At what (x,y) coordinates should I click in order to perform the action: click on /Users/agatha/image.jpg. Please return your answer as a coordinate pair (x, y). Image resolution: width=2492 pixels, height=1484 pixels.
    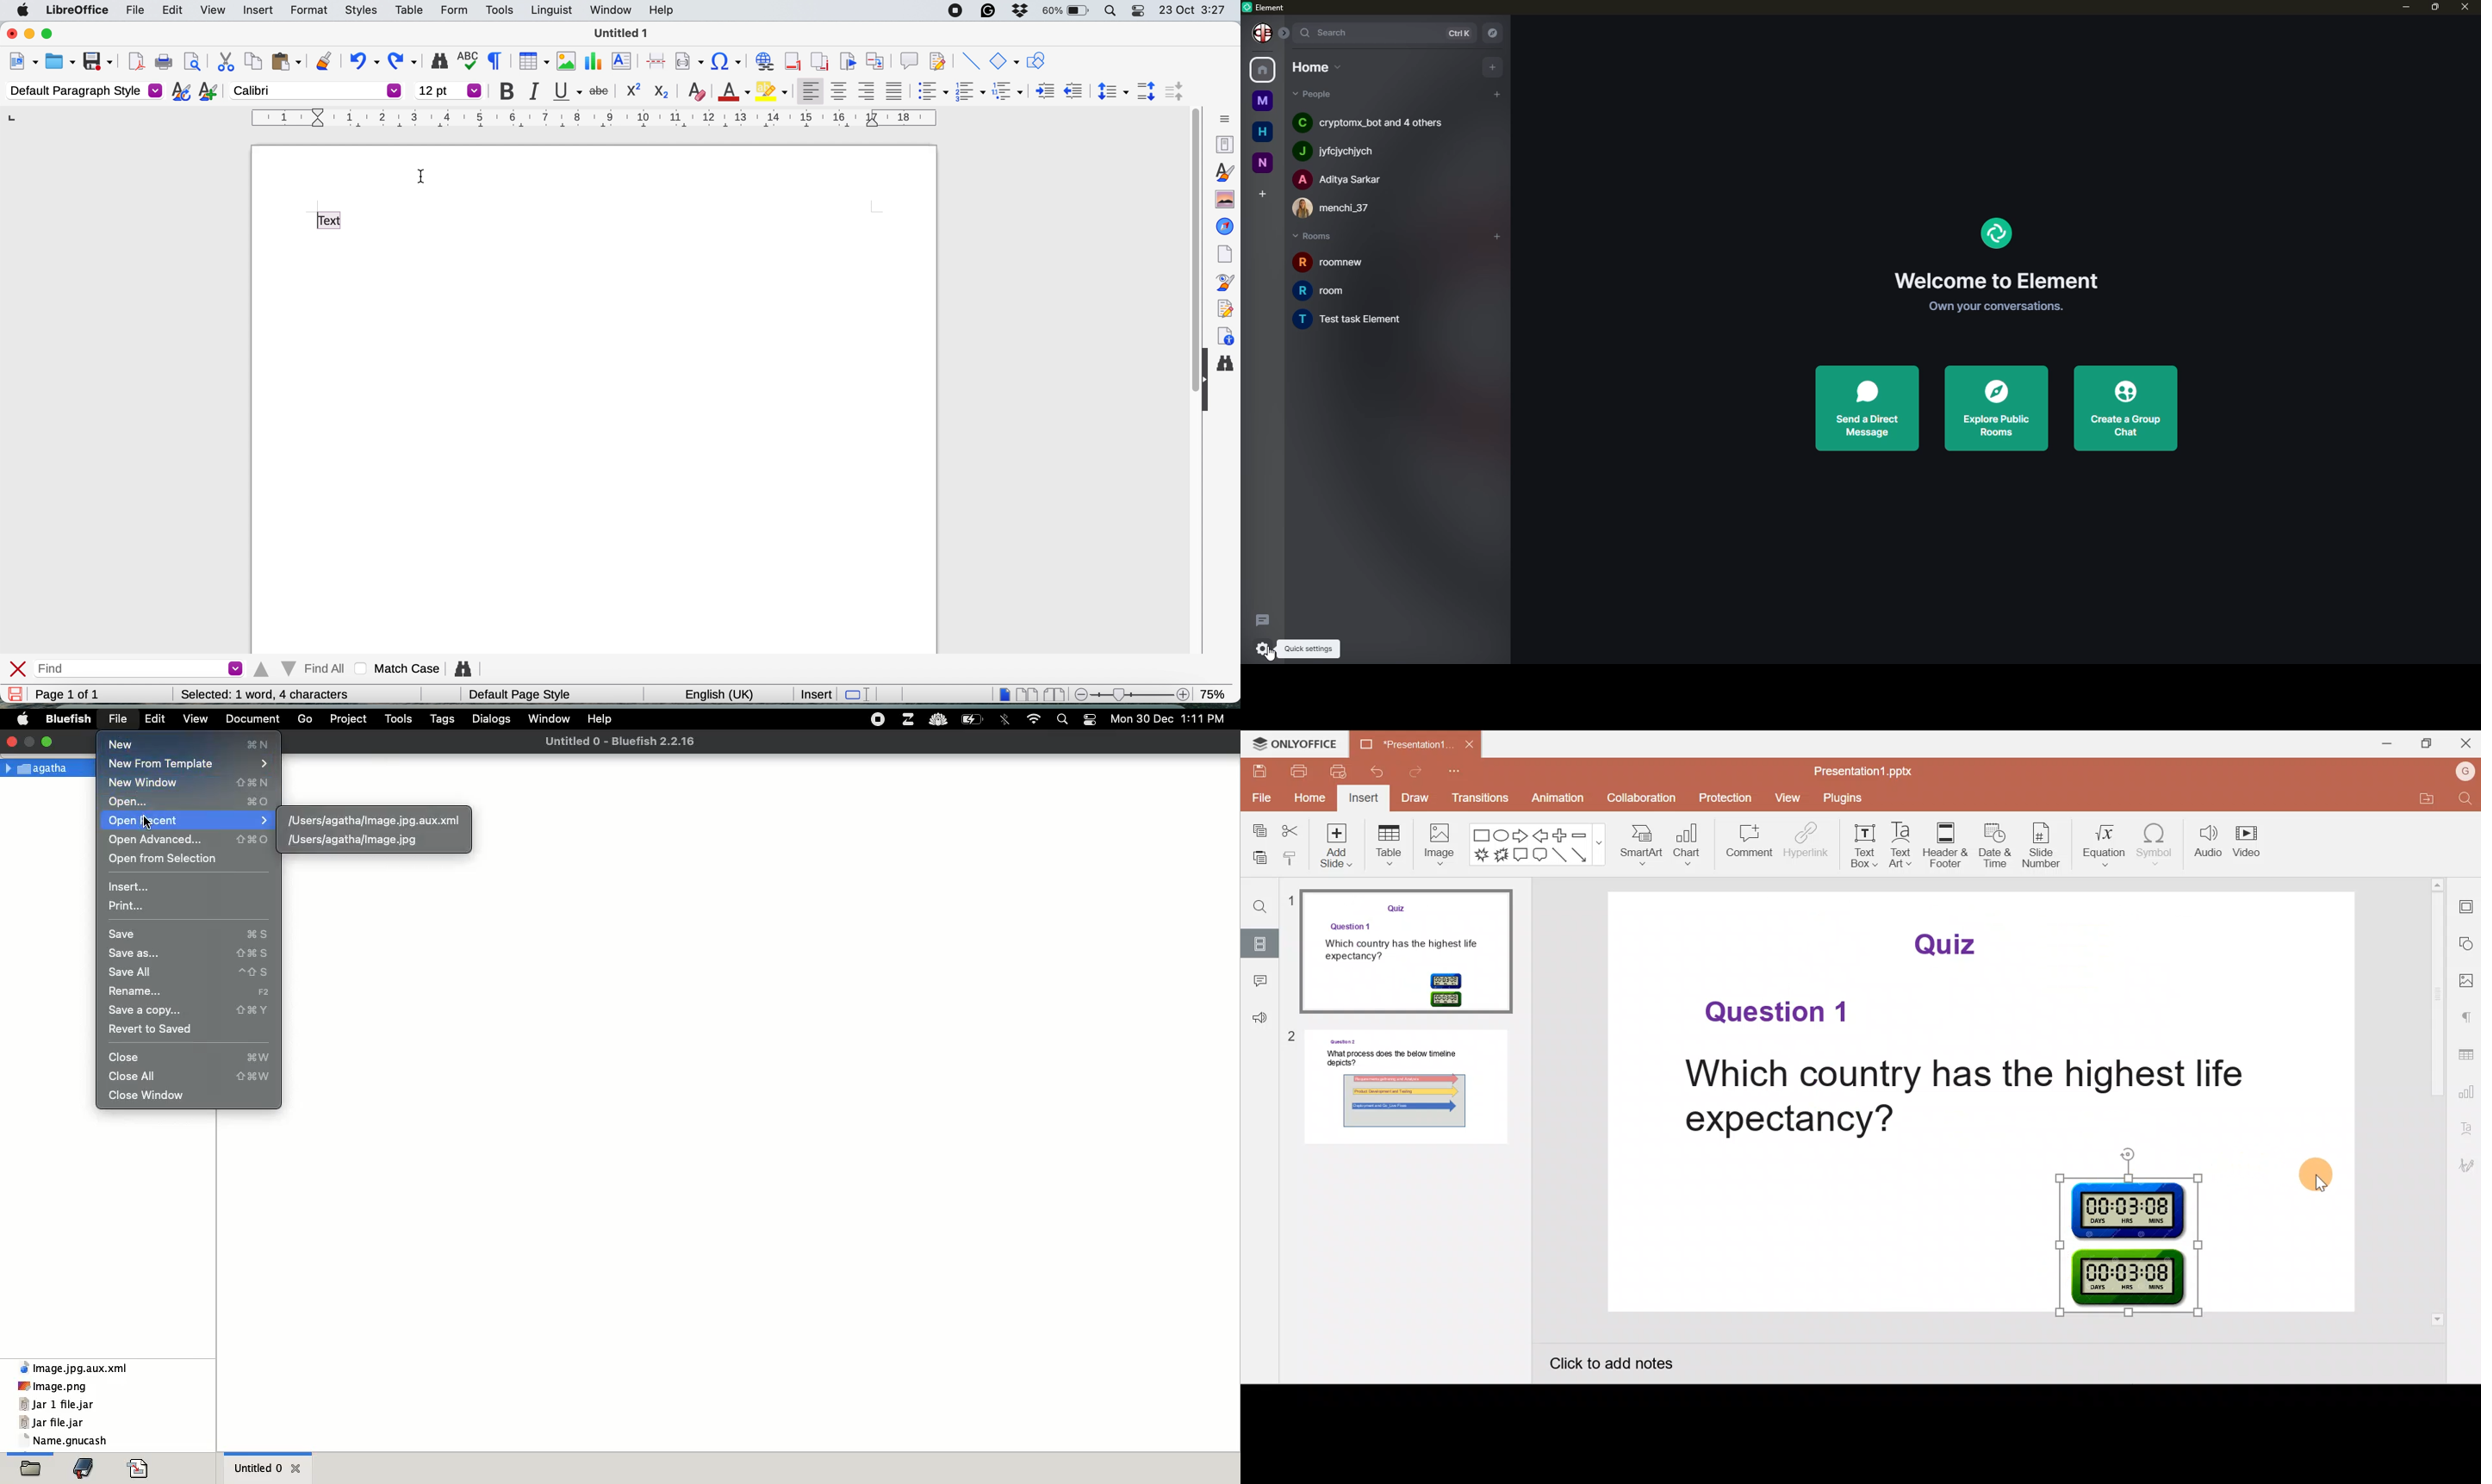
    Looking at the image, I should click on (352, 840).